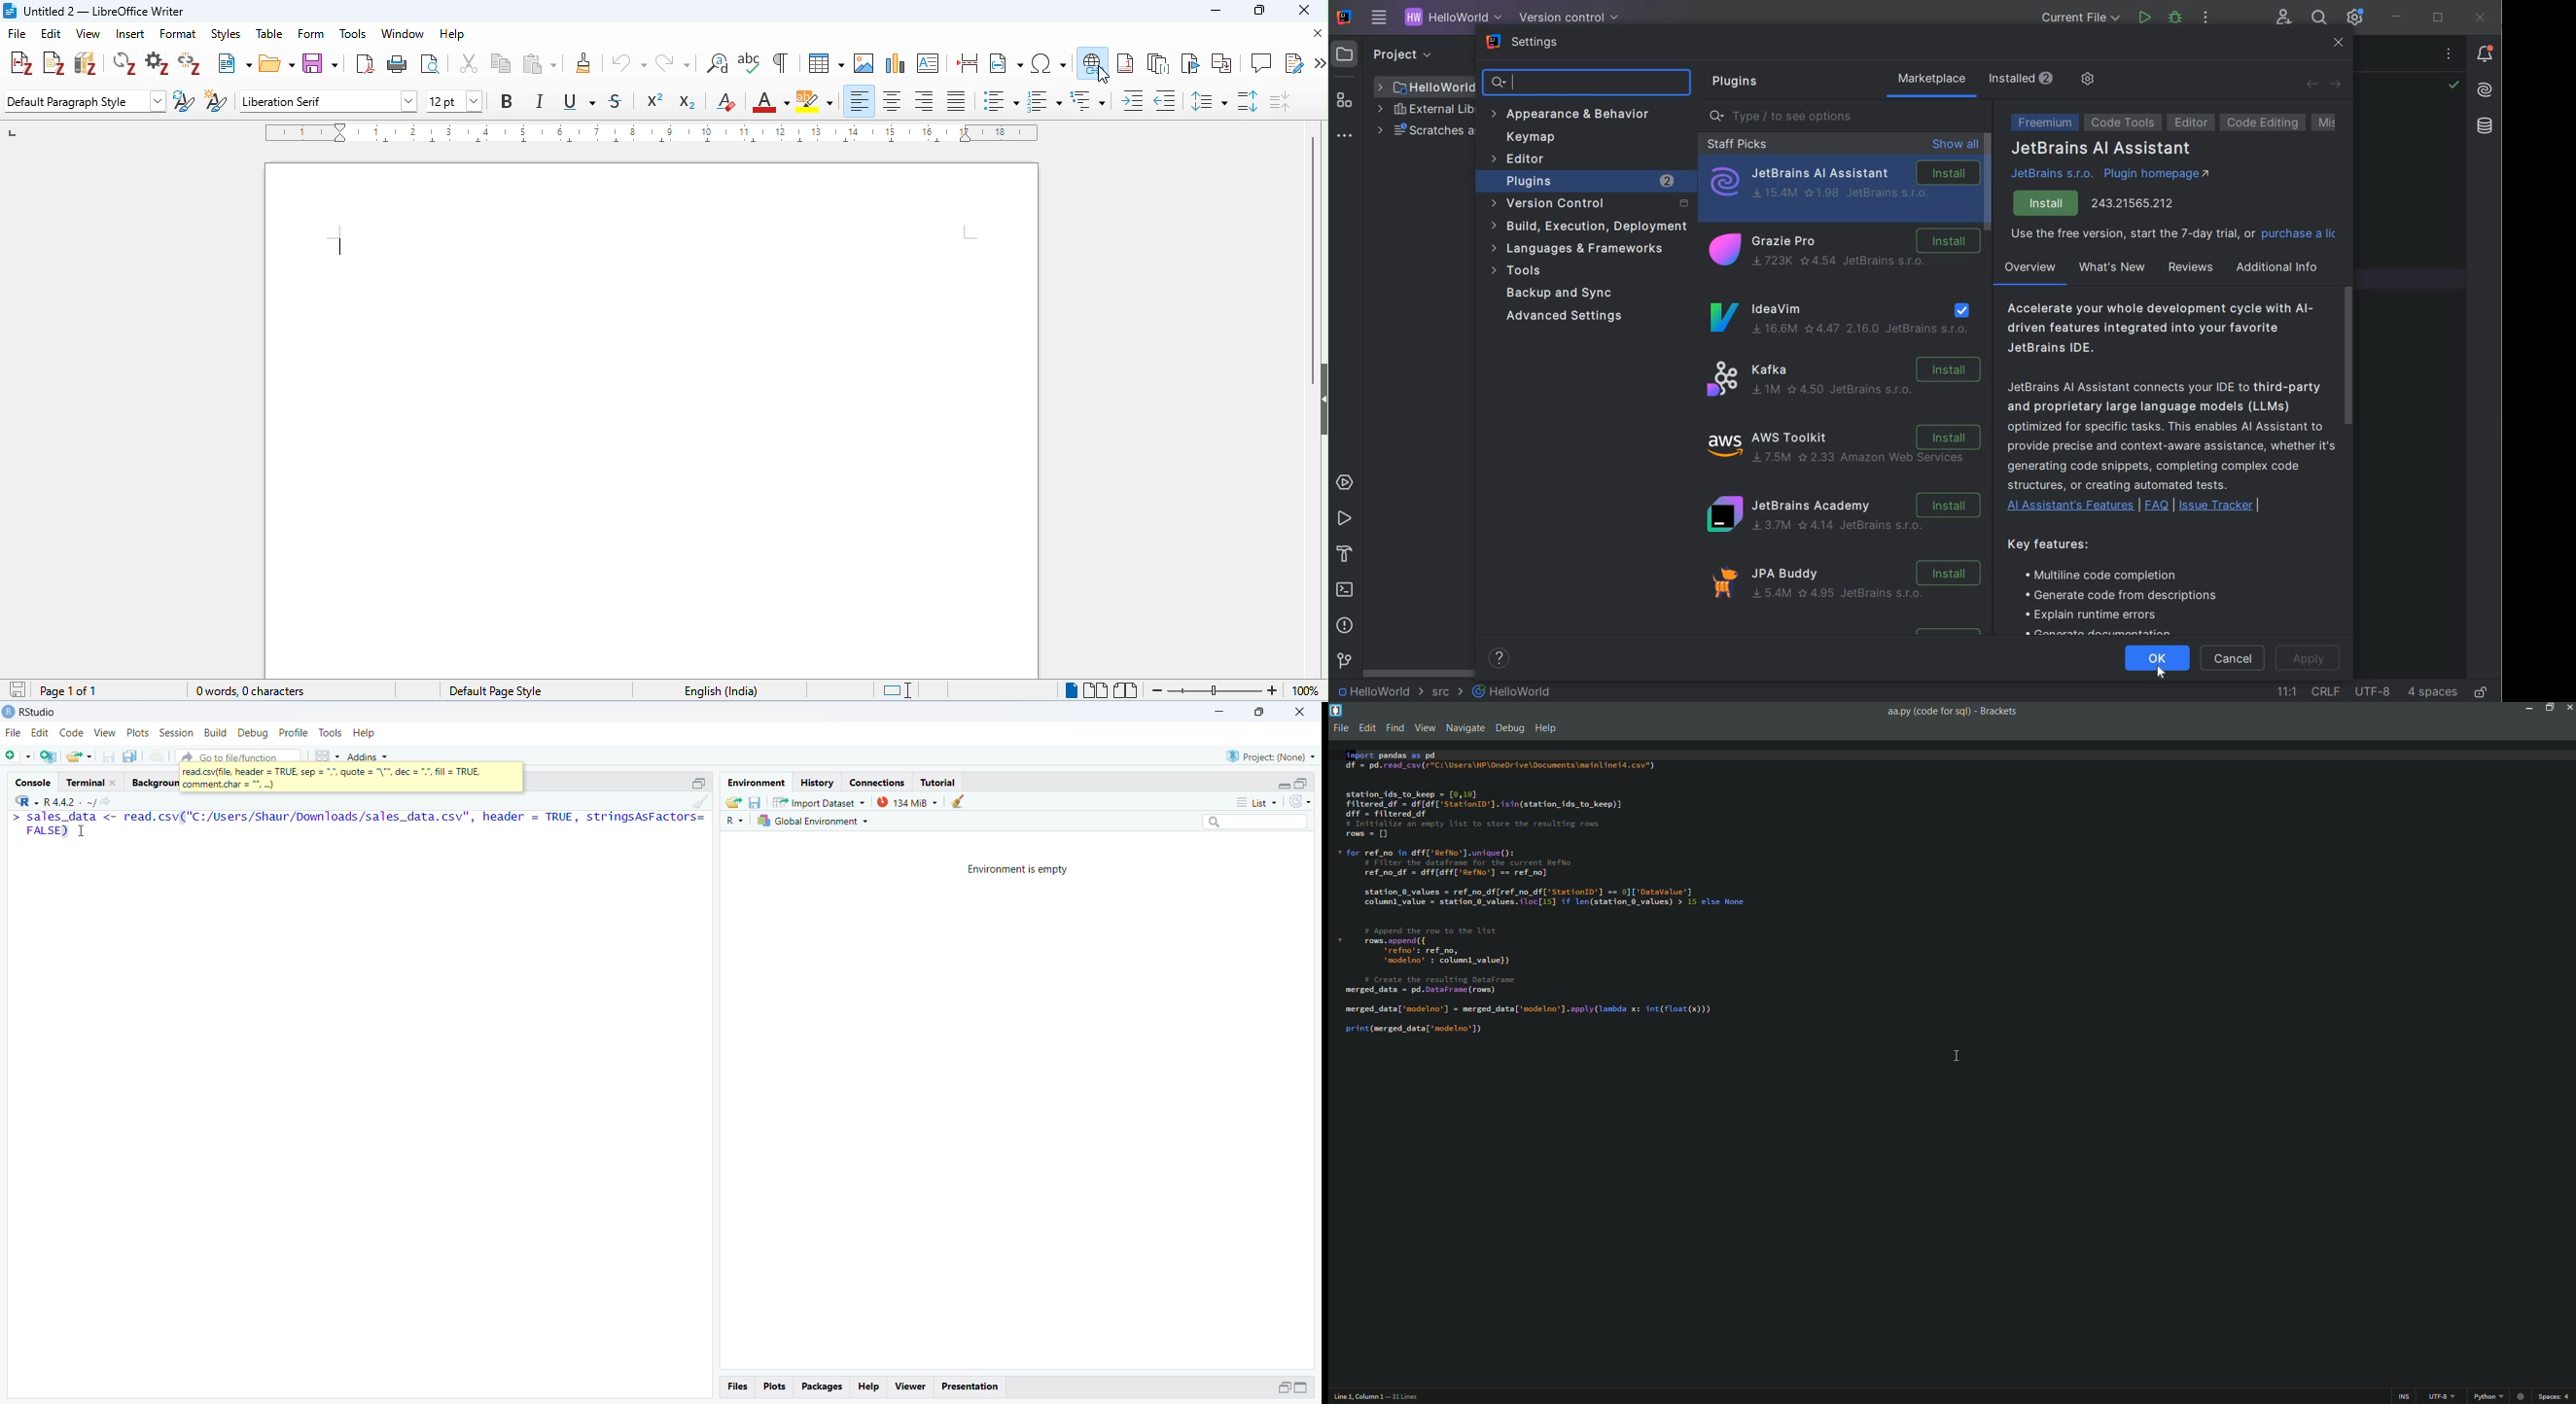  I want to click on open, so click(276, 62).